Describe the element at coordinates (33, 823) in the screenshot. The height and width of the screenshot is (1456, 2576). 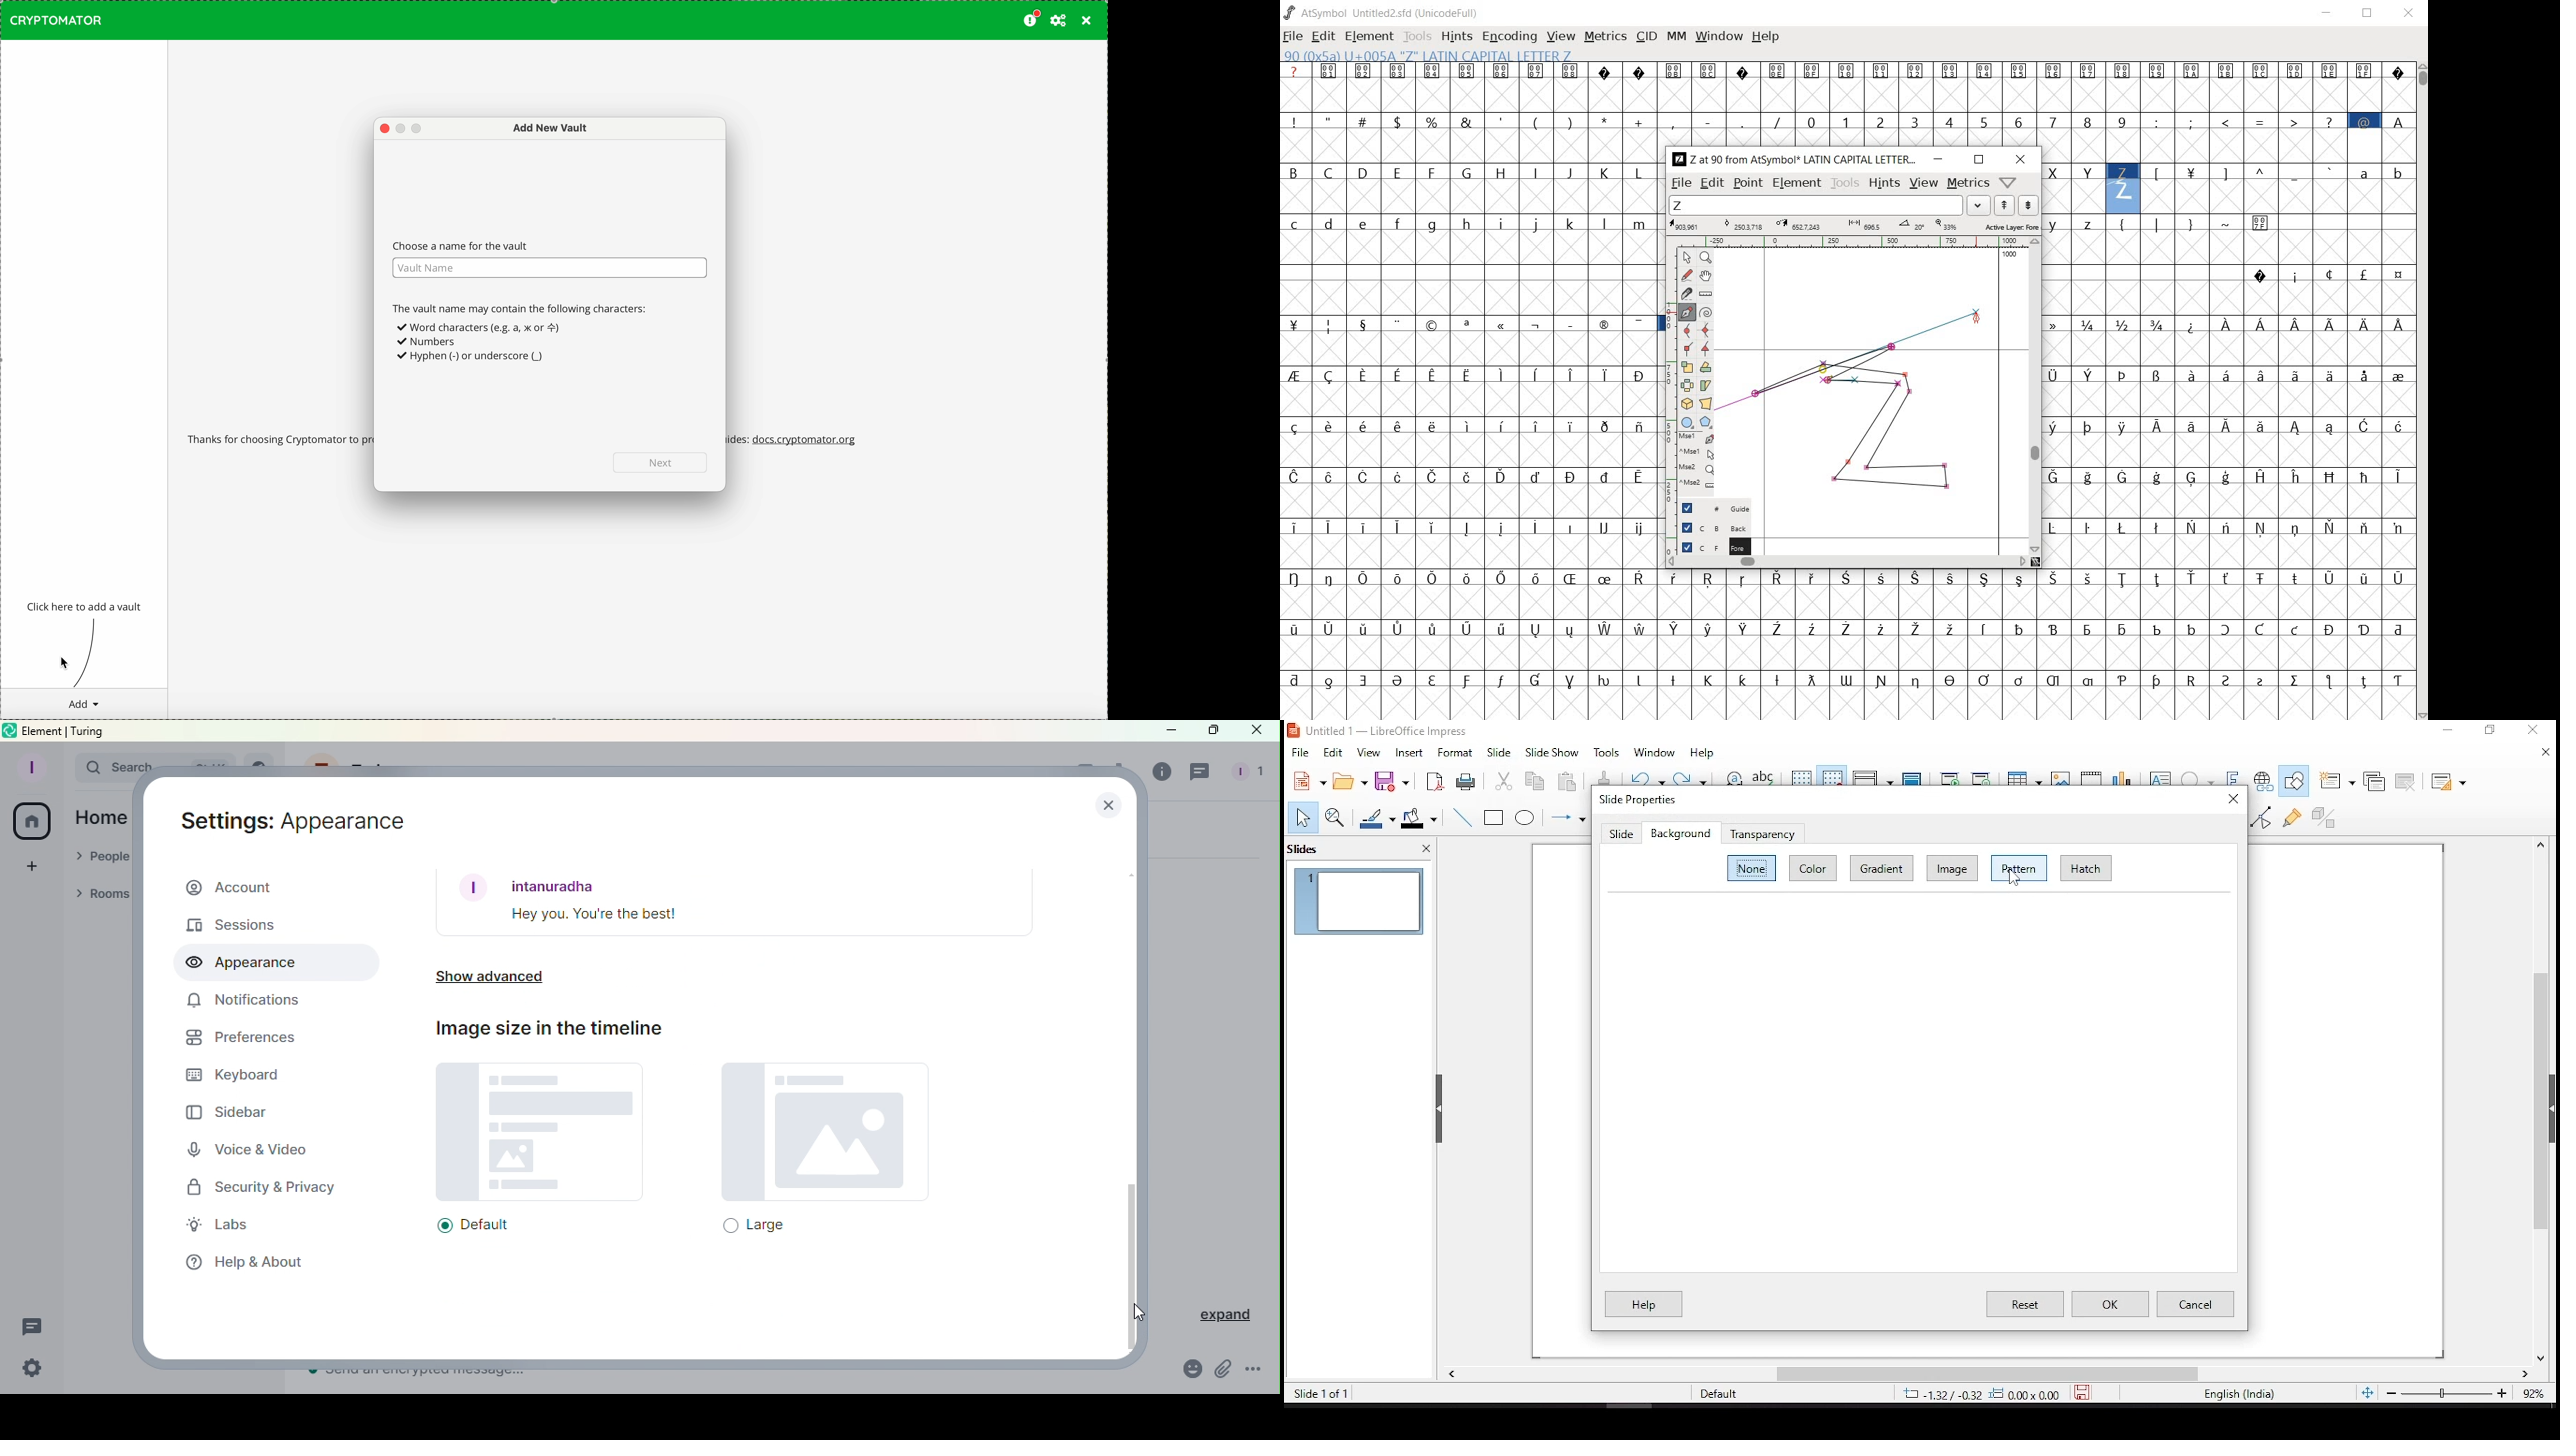
I see `Home` at that location.